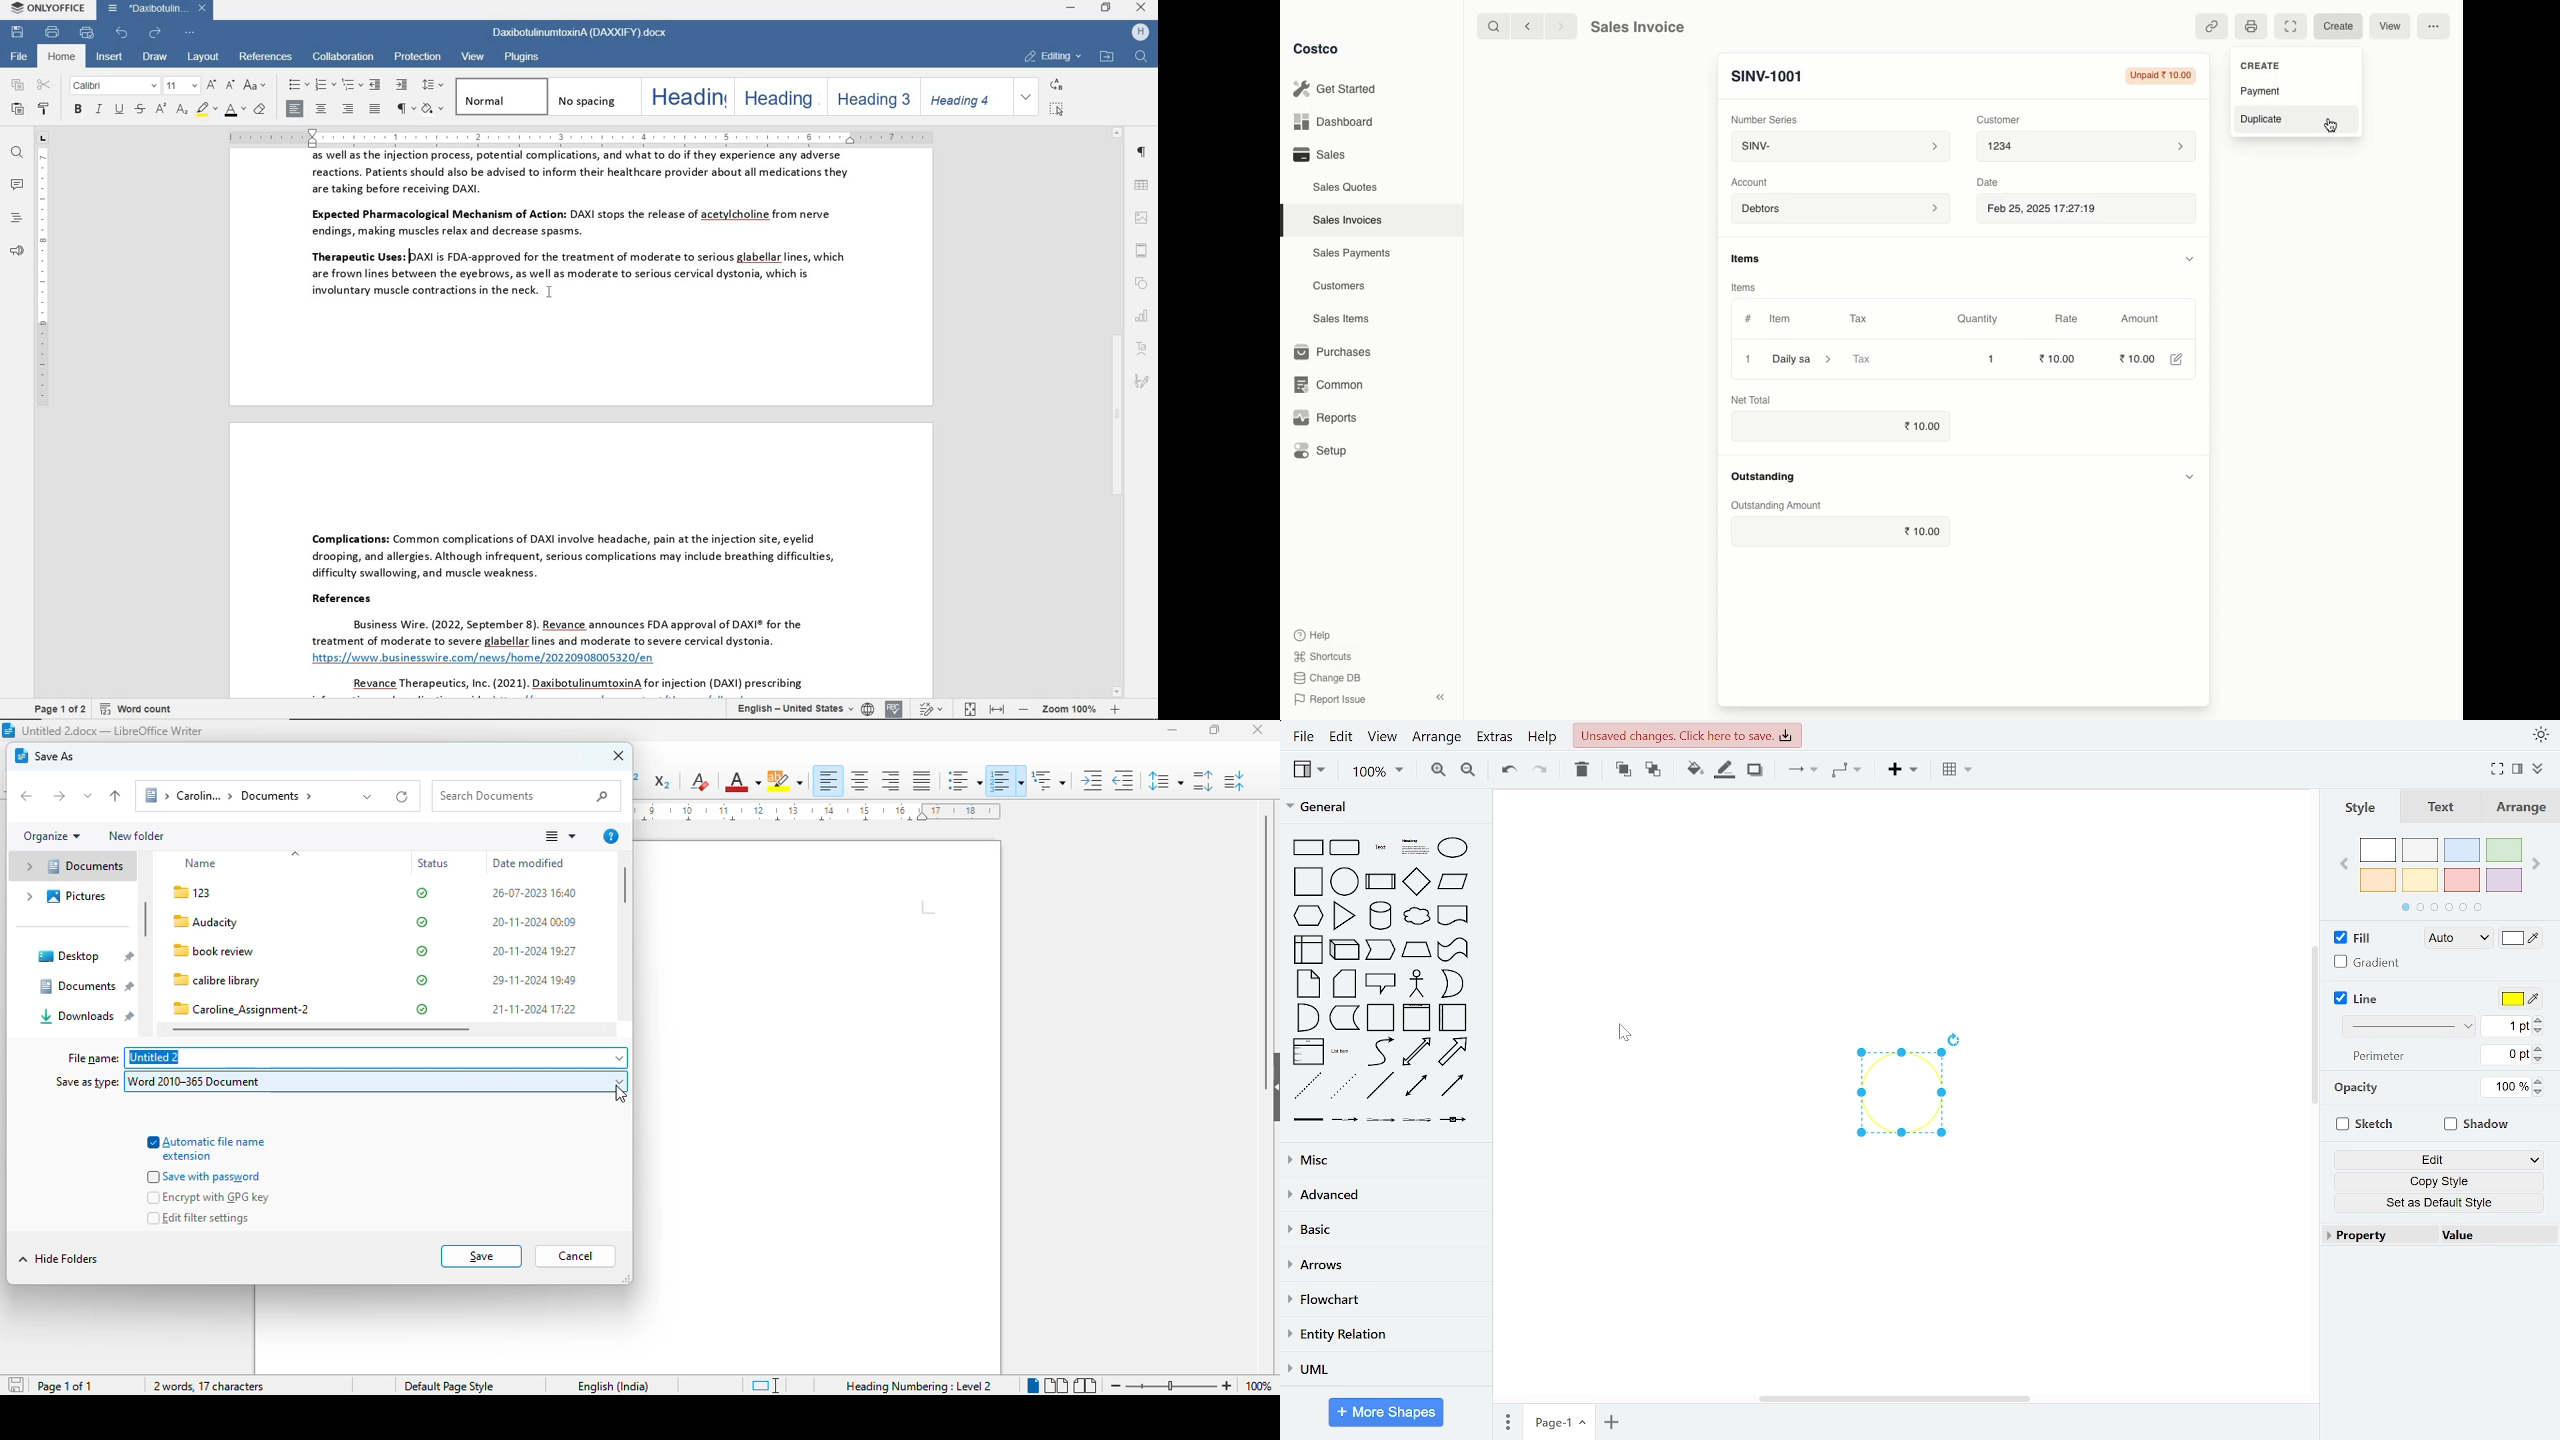 The height and width of the screenshot is (1456, 2576). I want to click on edit, so click(1342, 739).